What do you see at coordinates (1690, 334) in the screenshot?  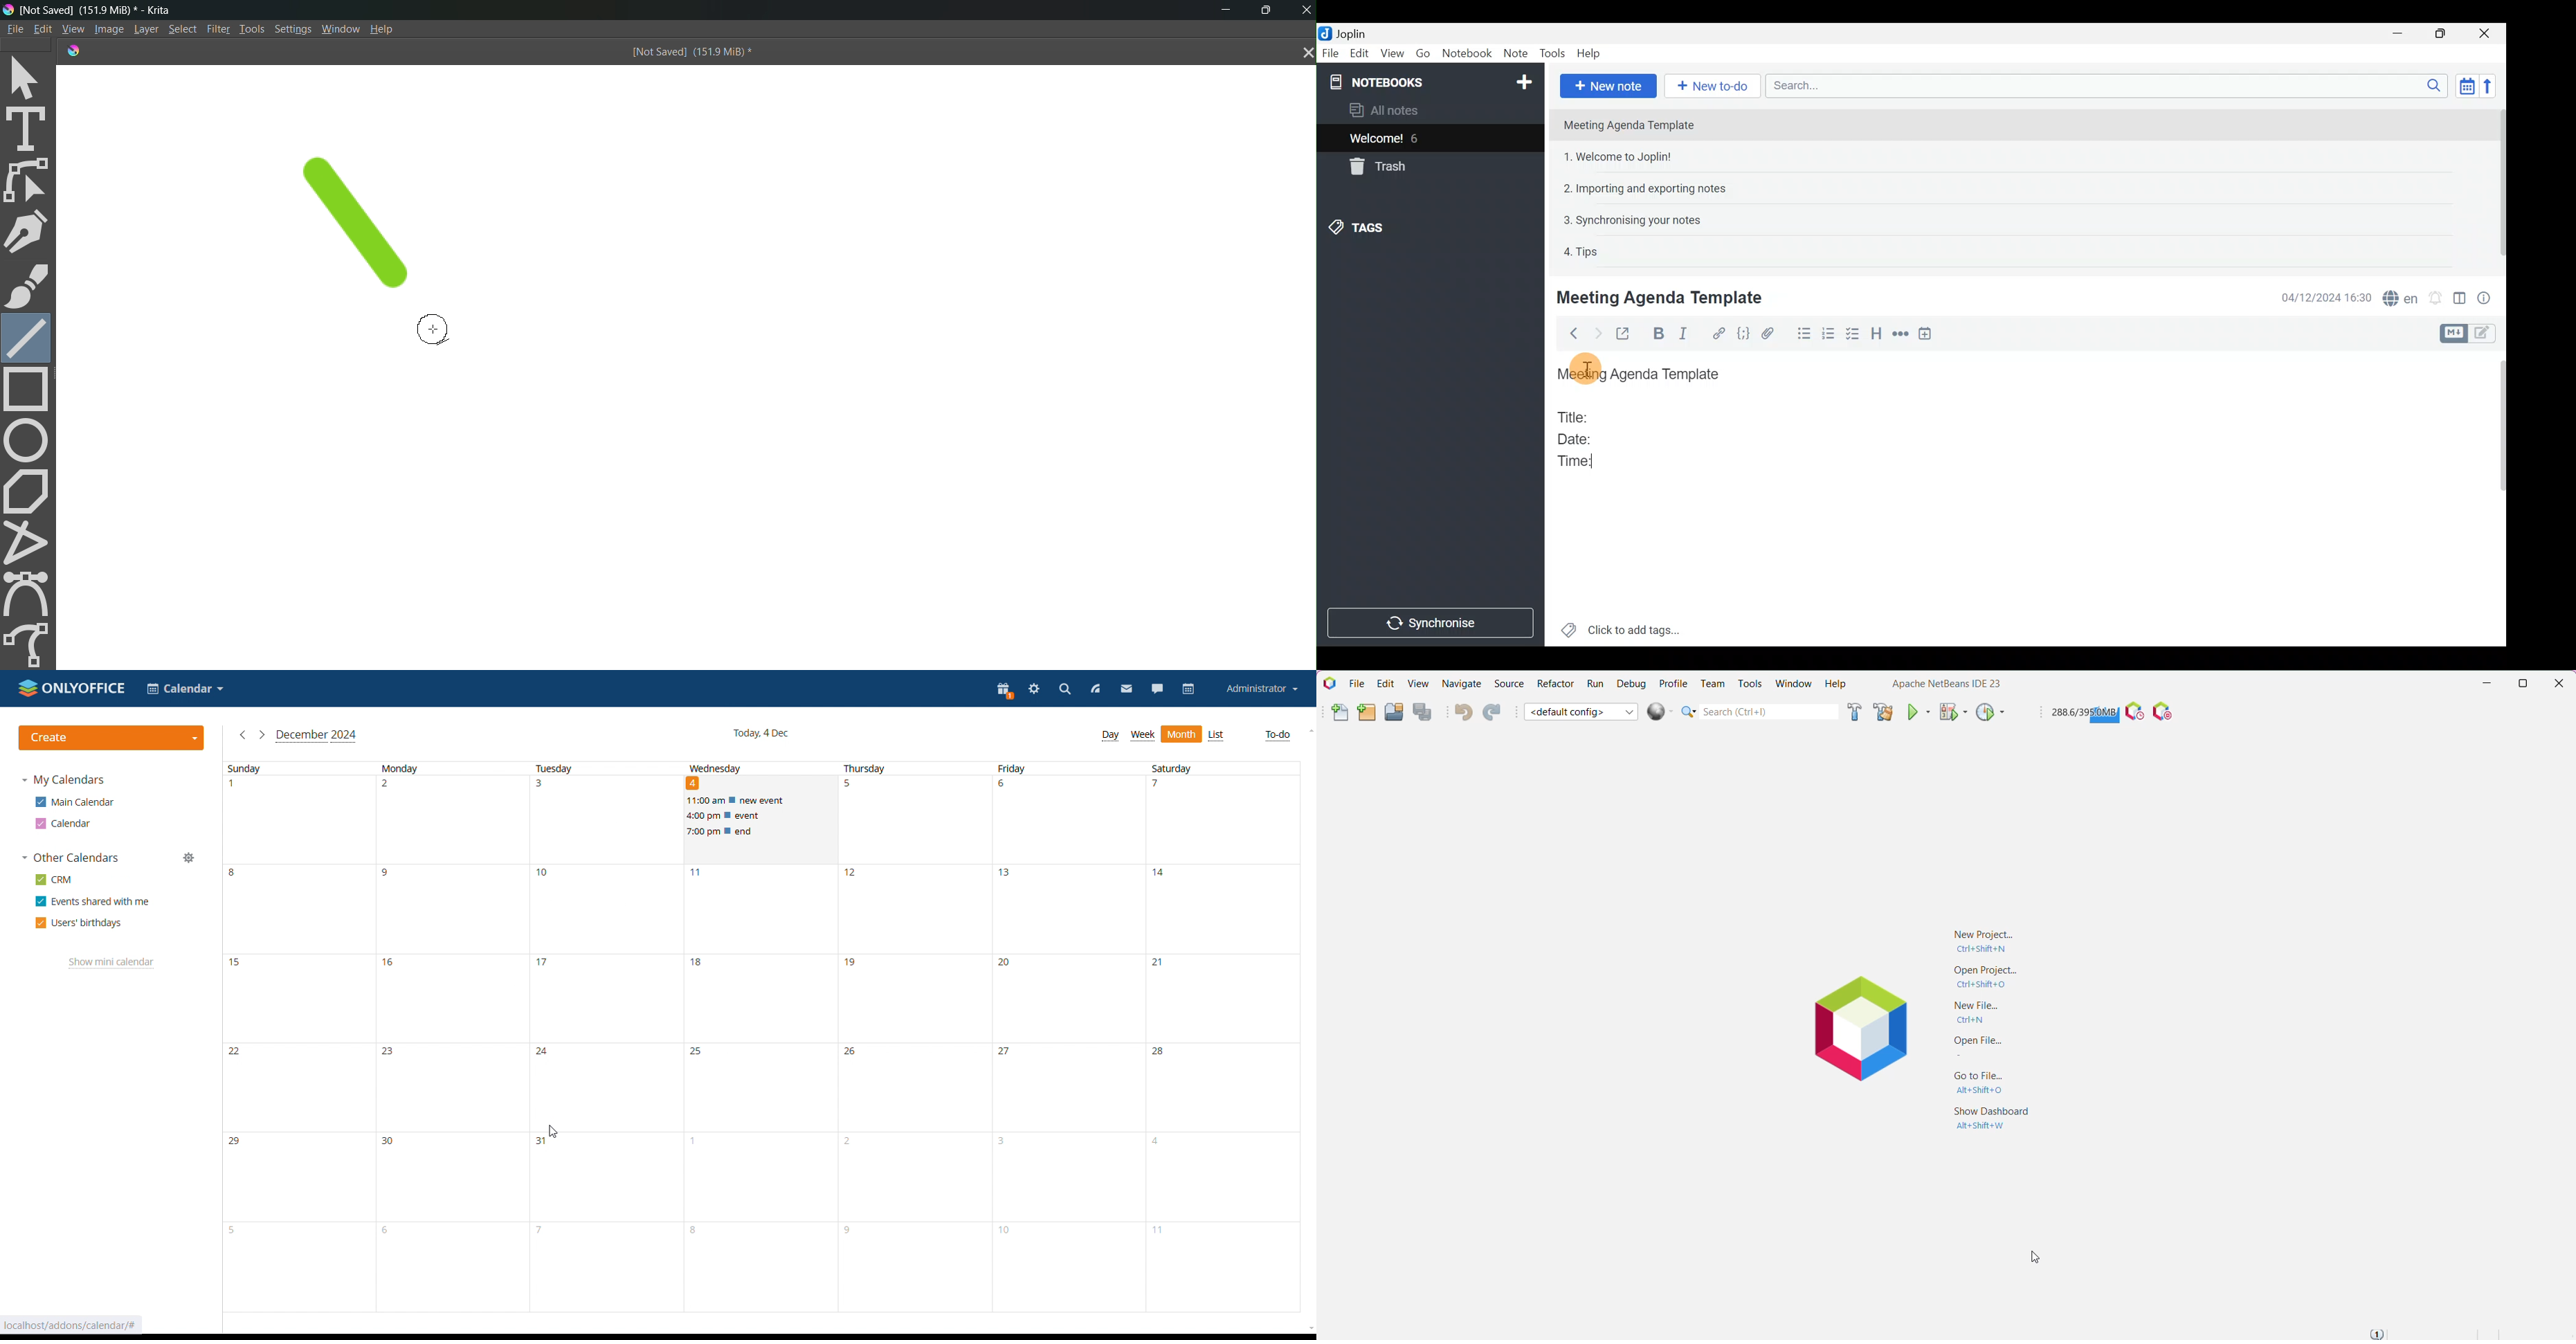 I see `Italic` at bounding box center [1690, 334].